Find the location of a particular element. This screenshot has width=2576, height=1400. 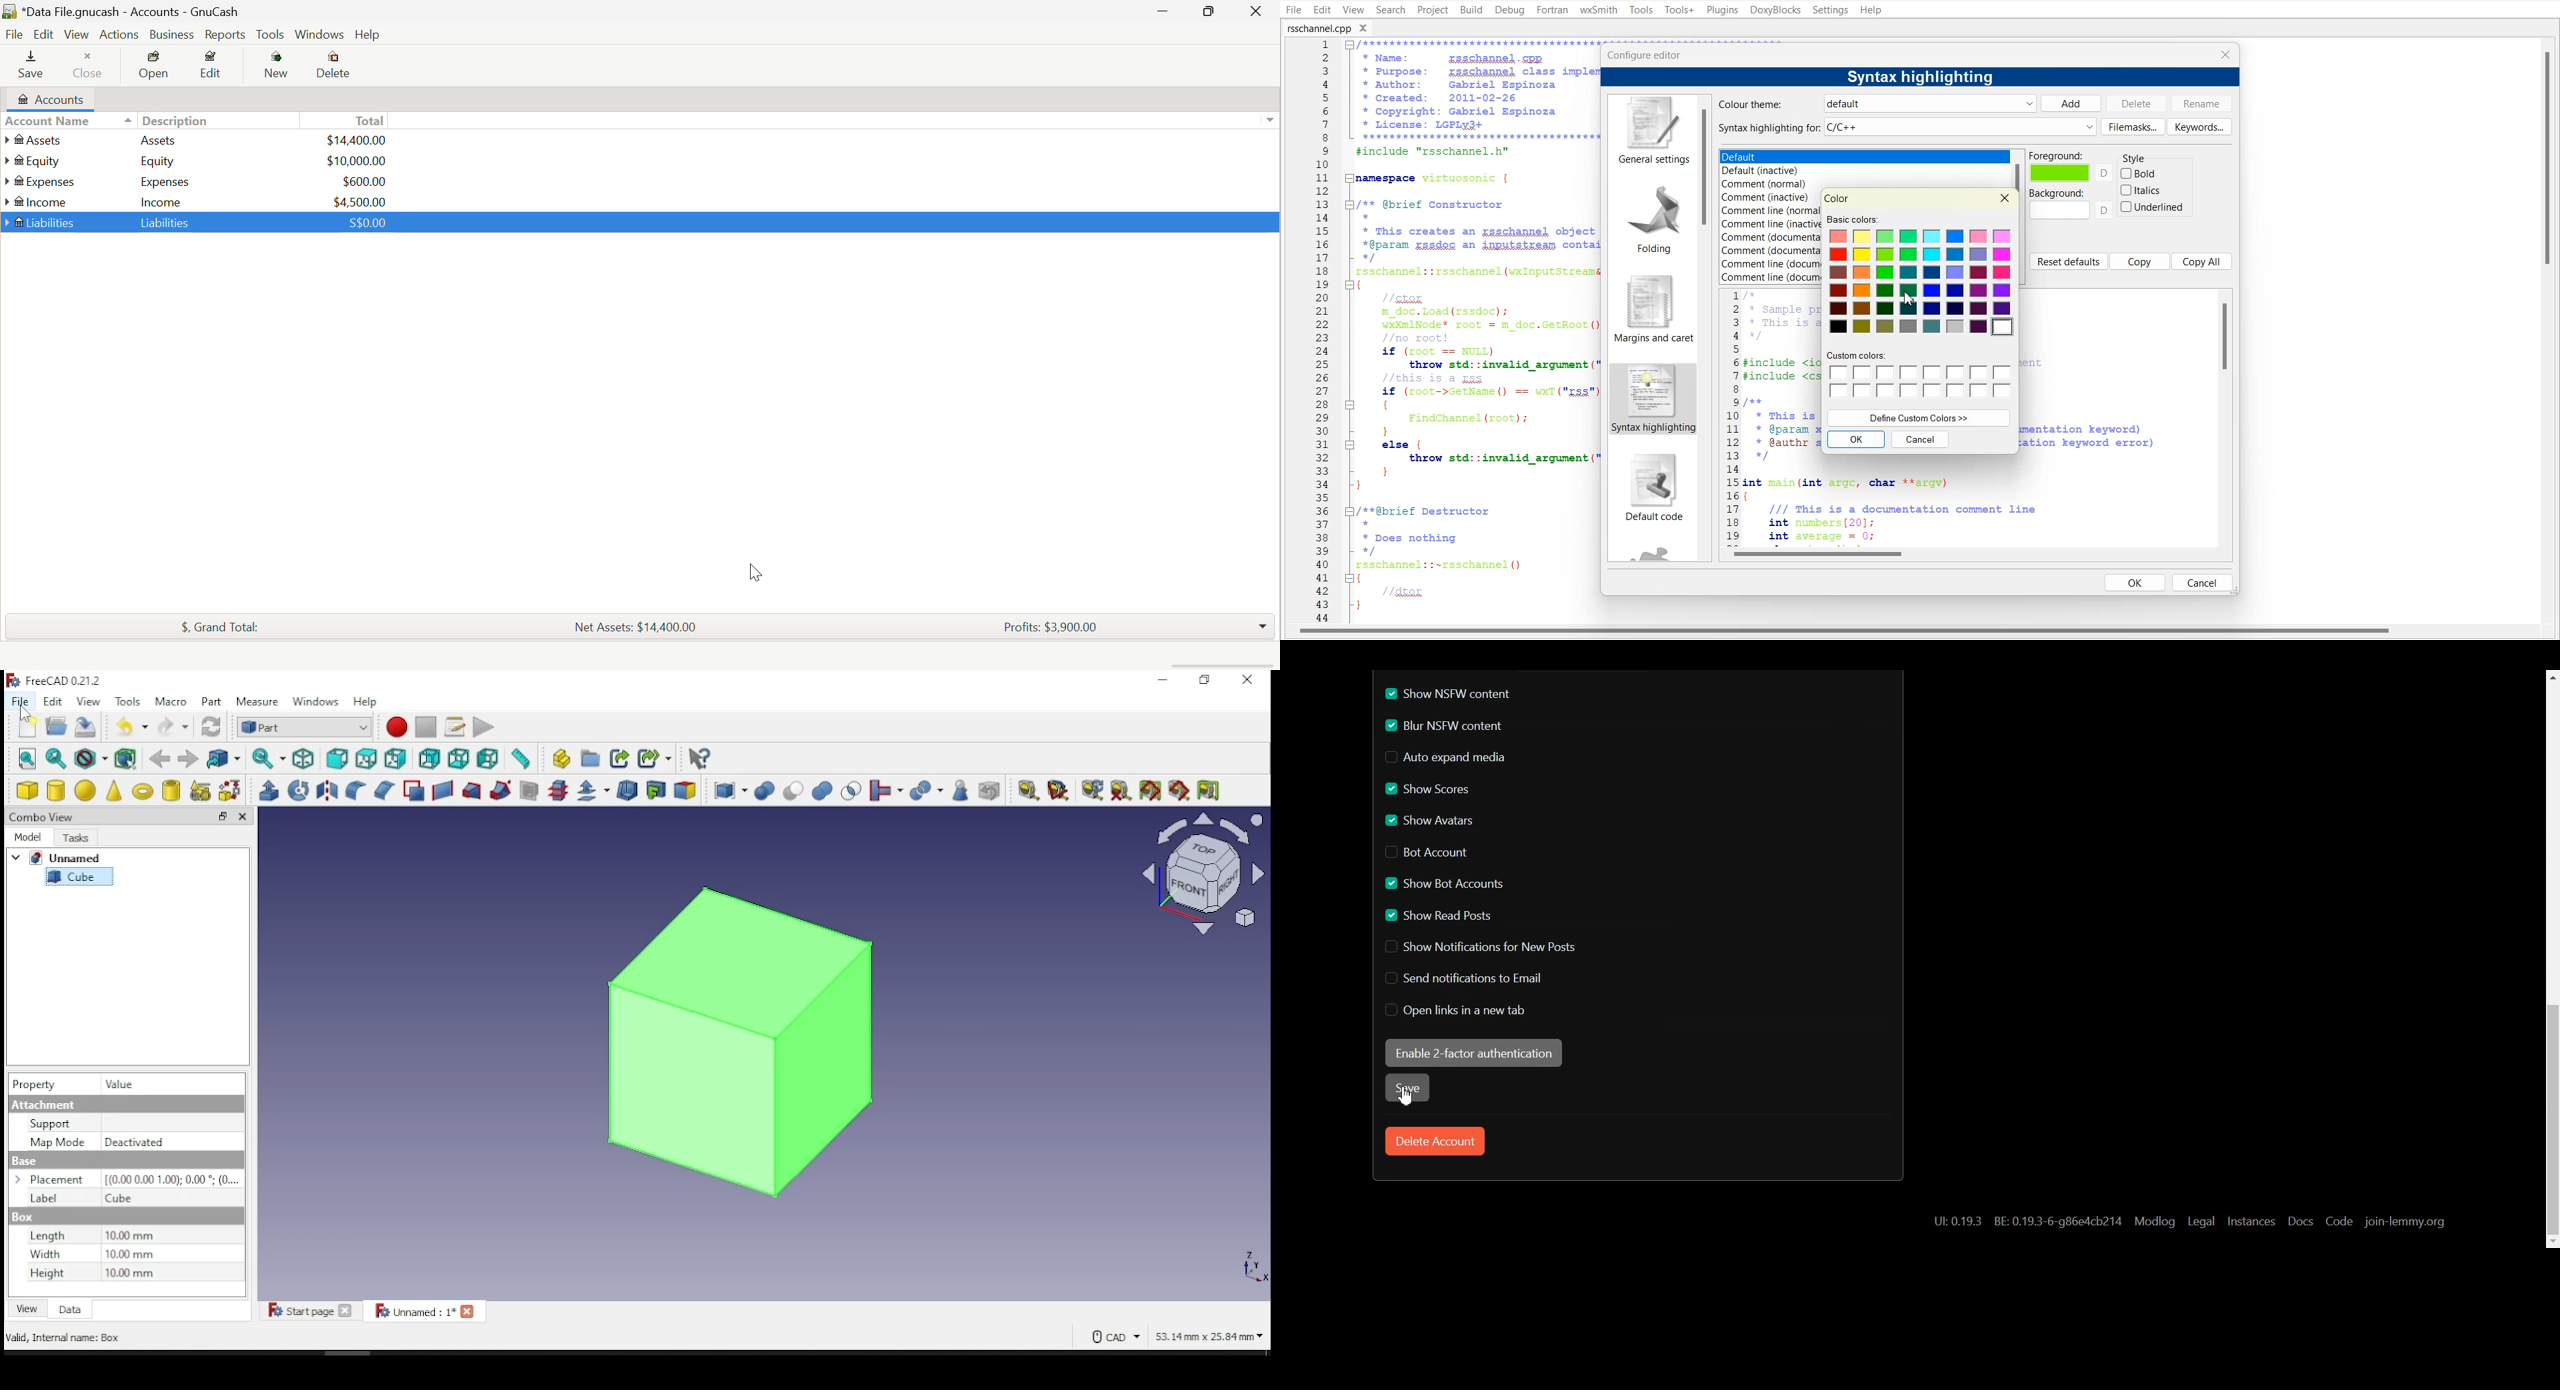

top is located at coordinates (369, 759).